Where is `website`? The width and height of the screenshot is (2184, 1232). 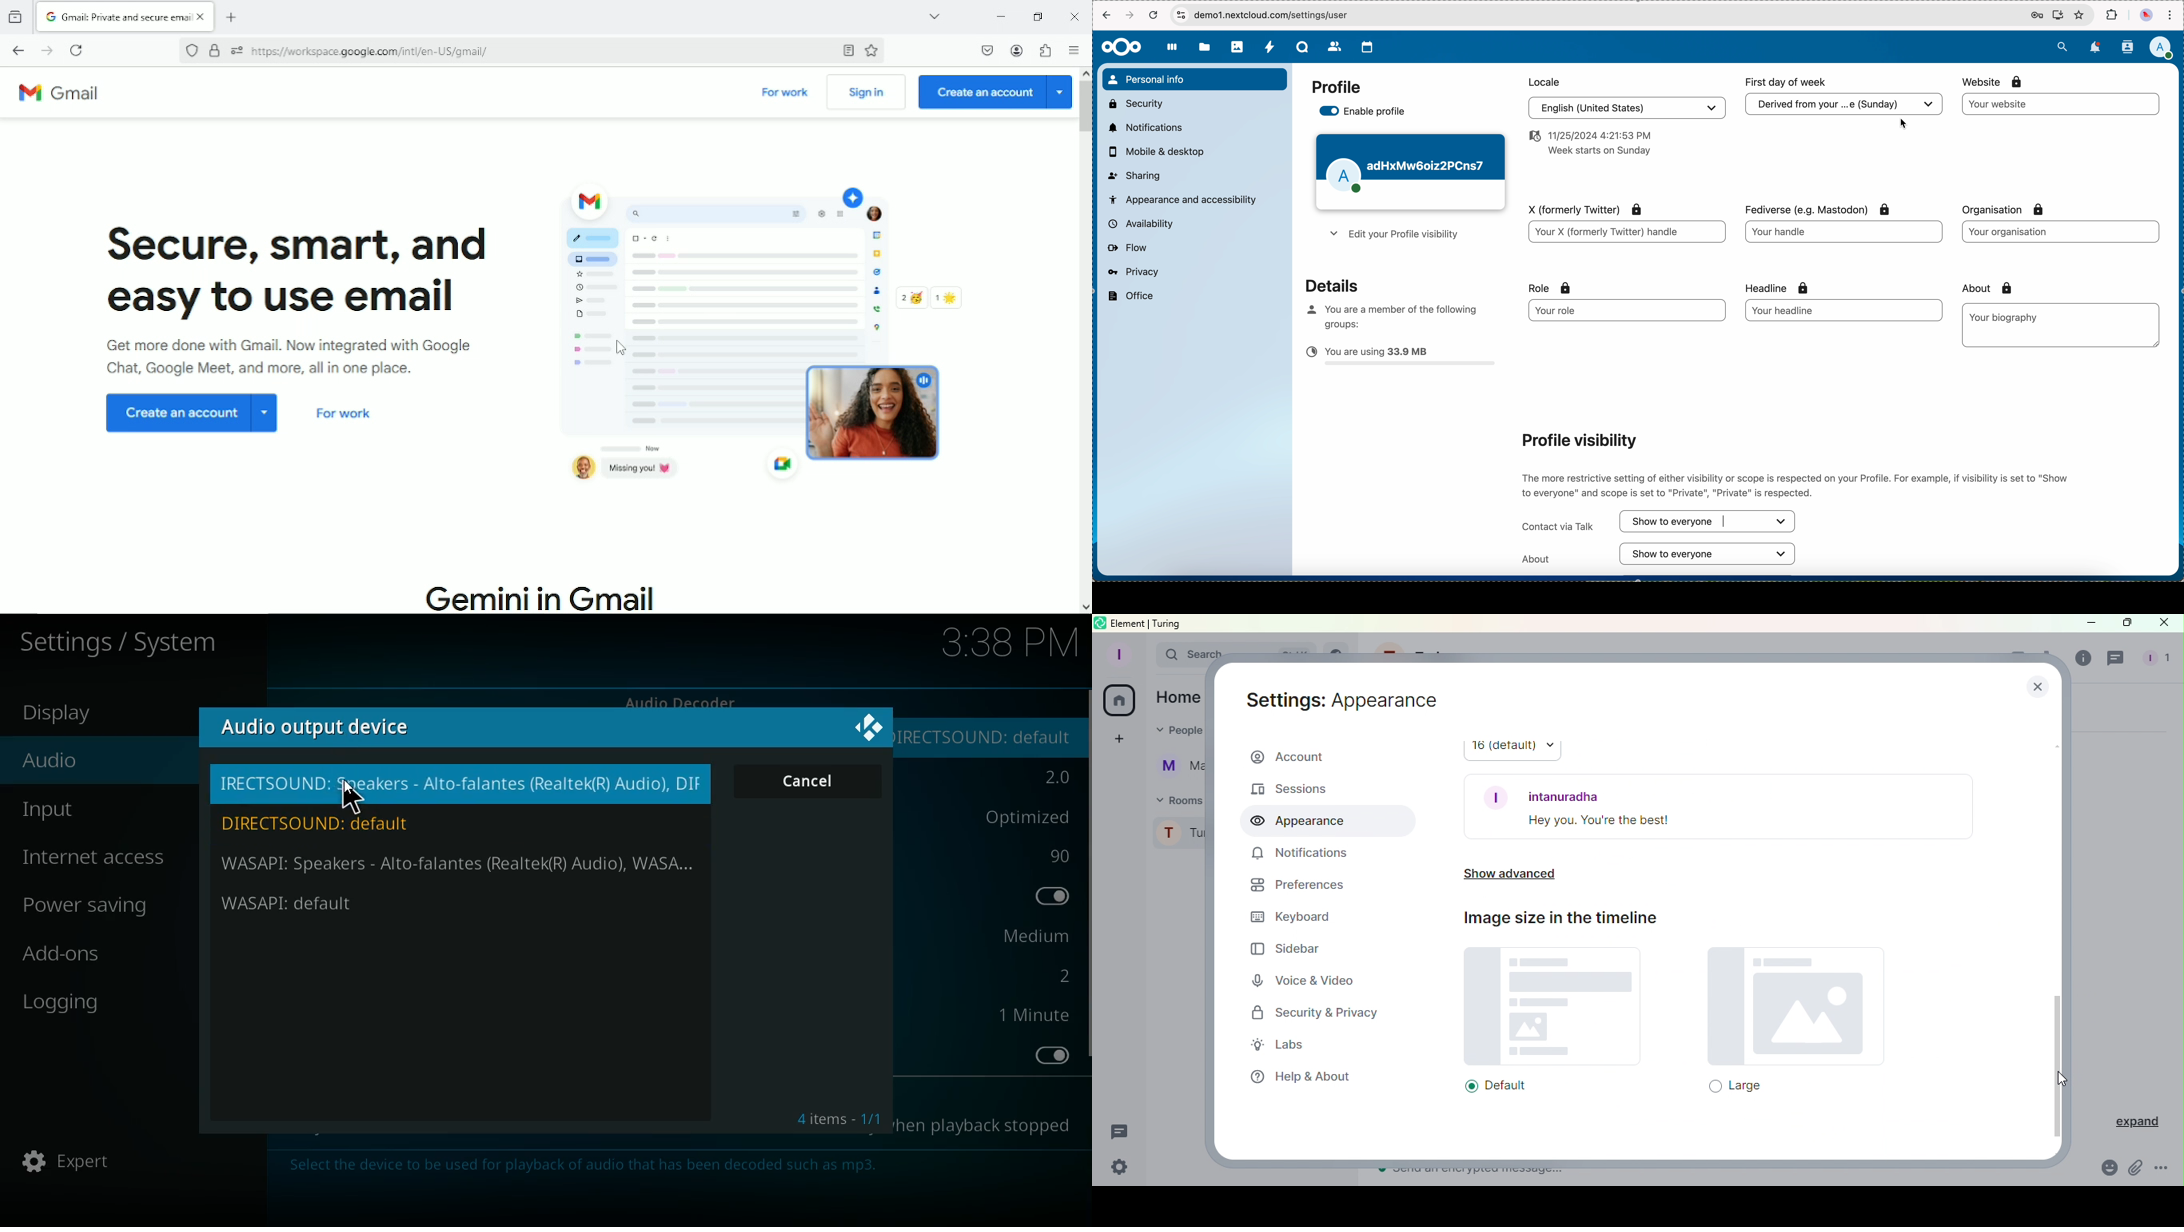
website is located at coordinates (1994, 82).